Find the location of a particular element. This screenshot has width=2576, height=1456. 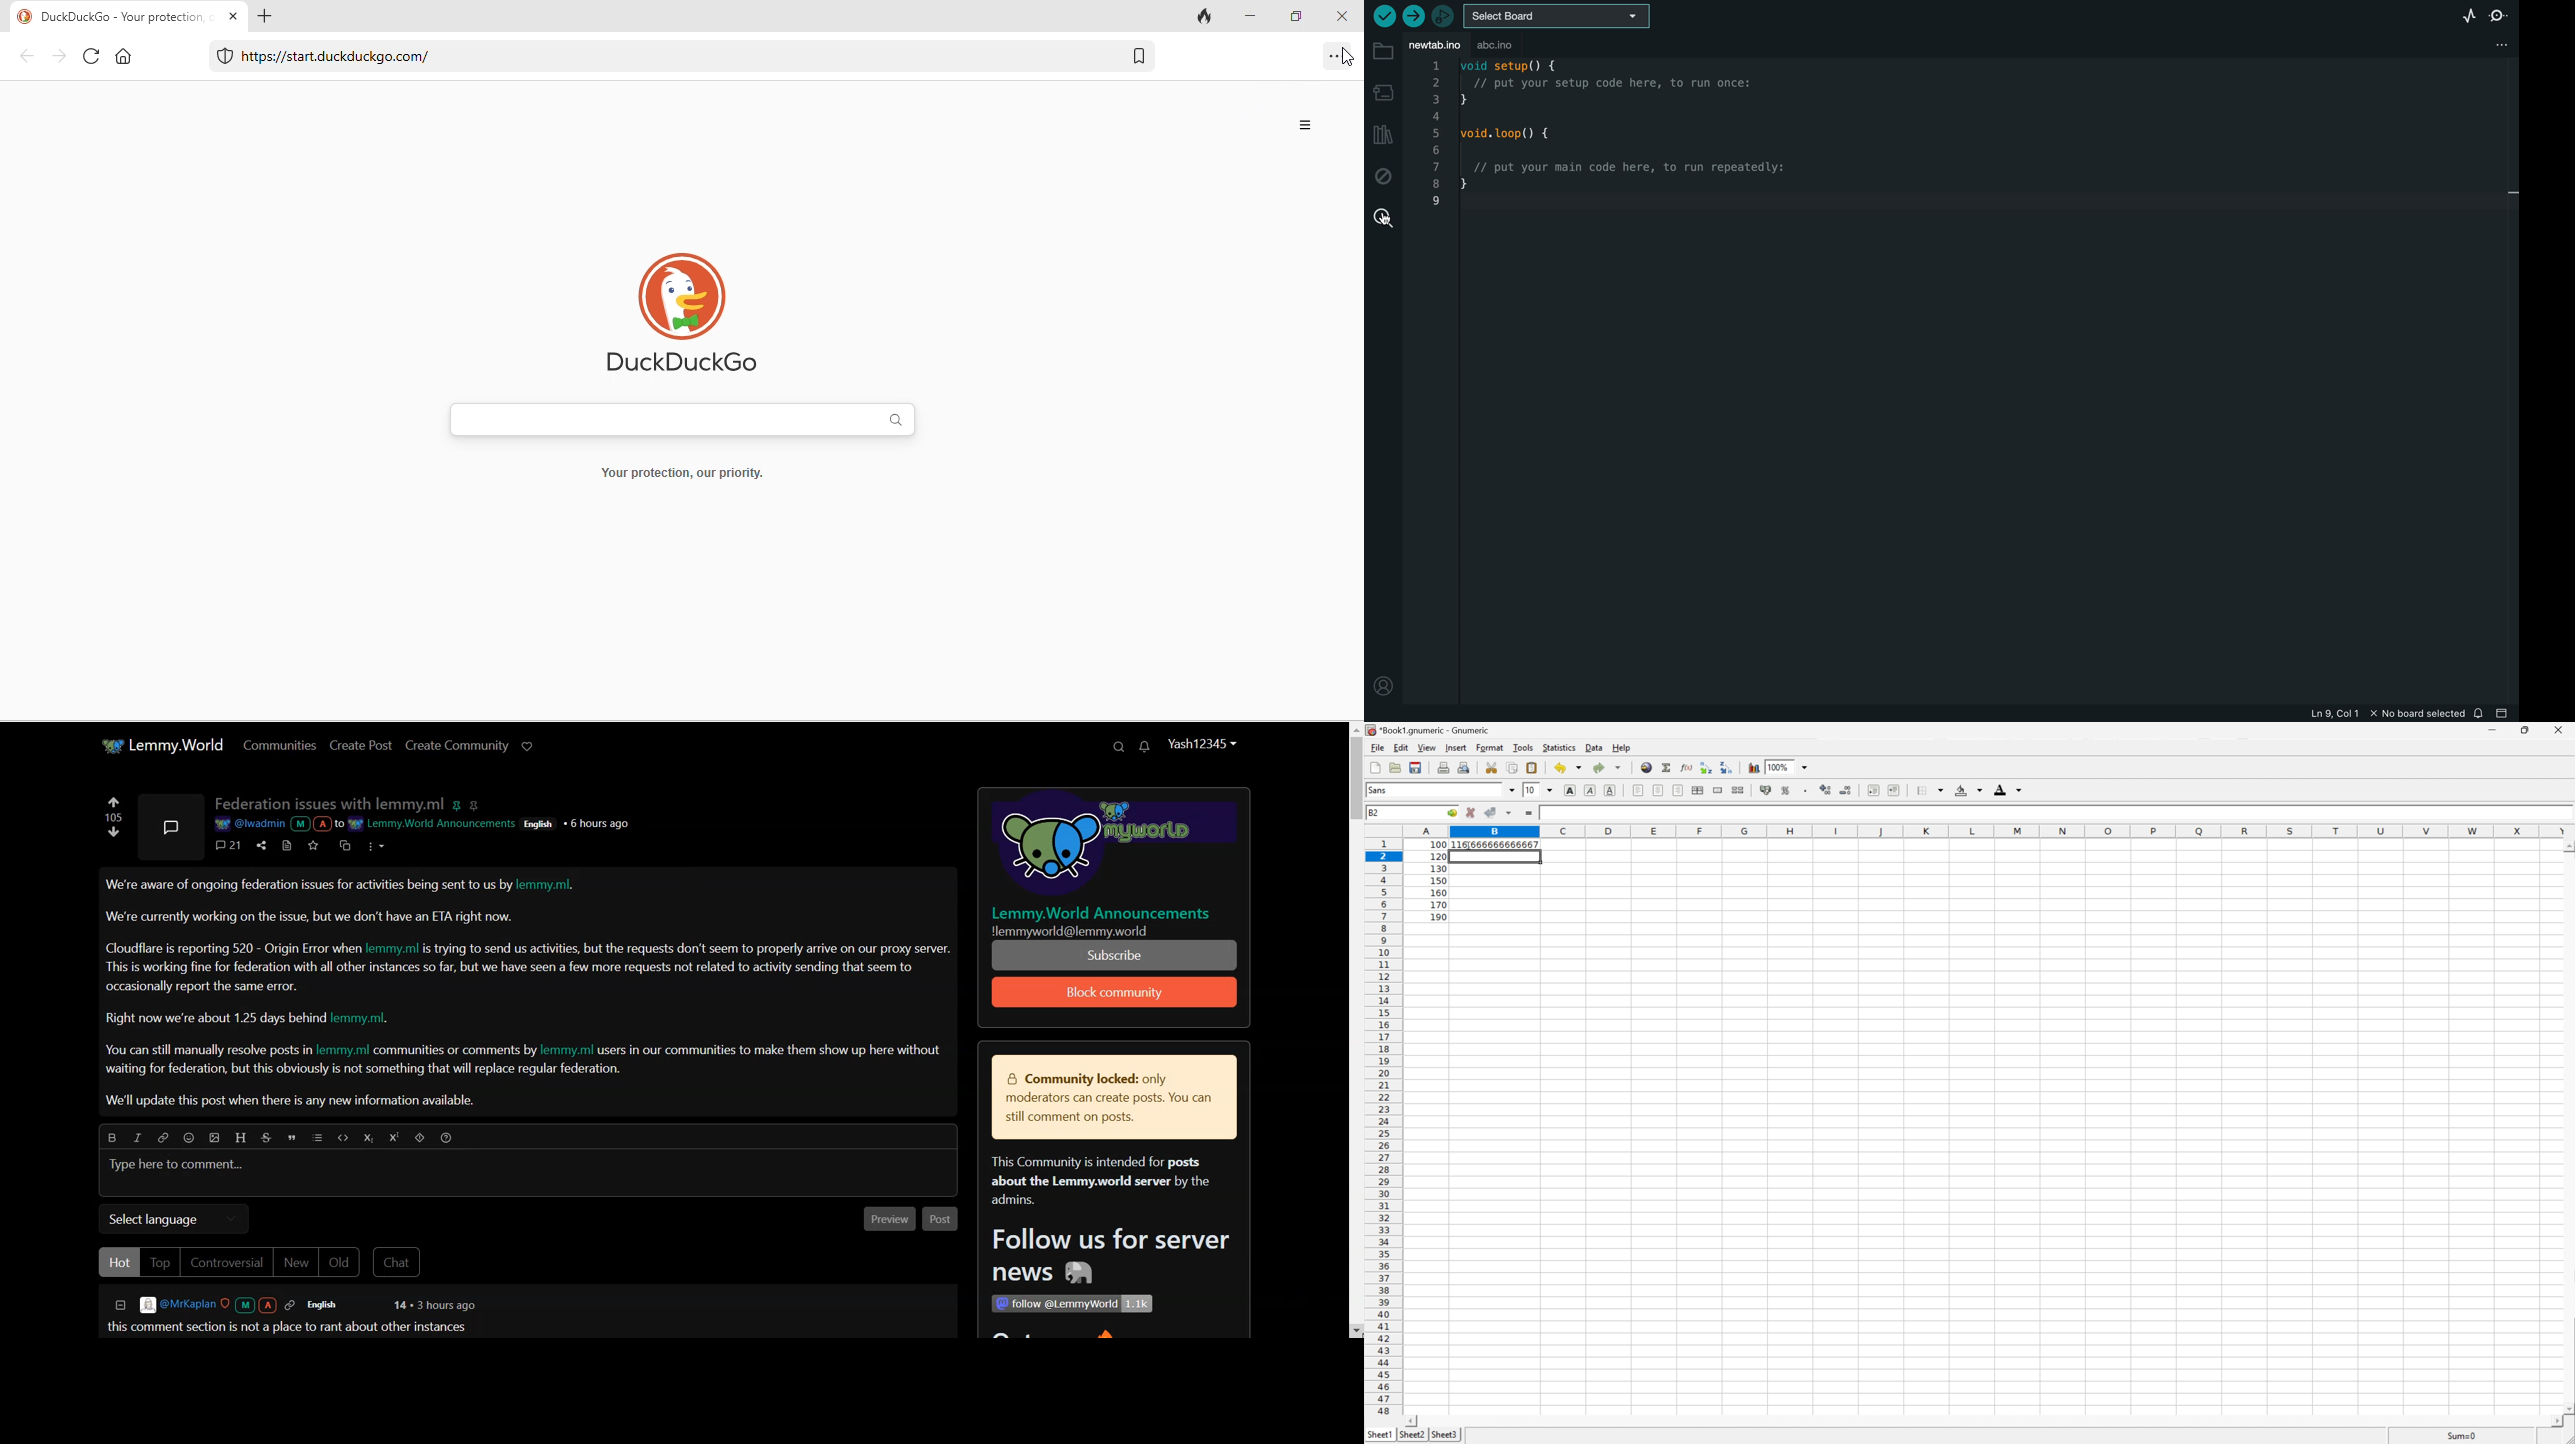

pin is located at coordinates (458, 807).